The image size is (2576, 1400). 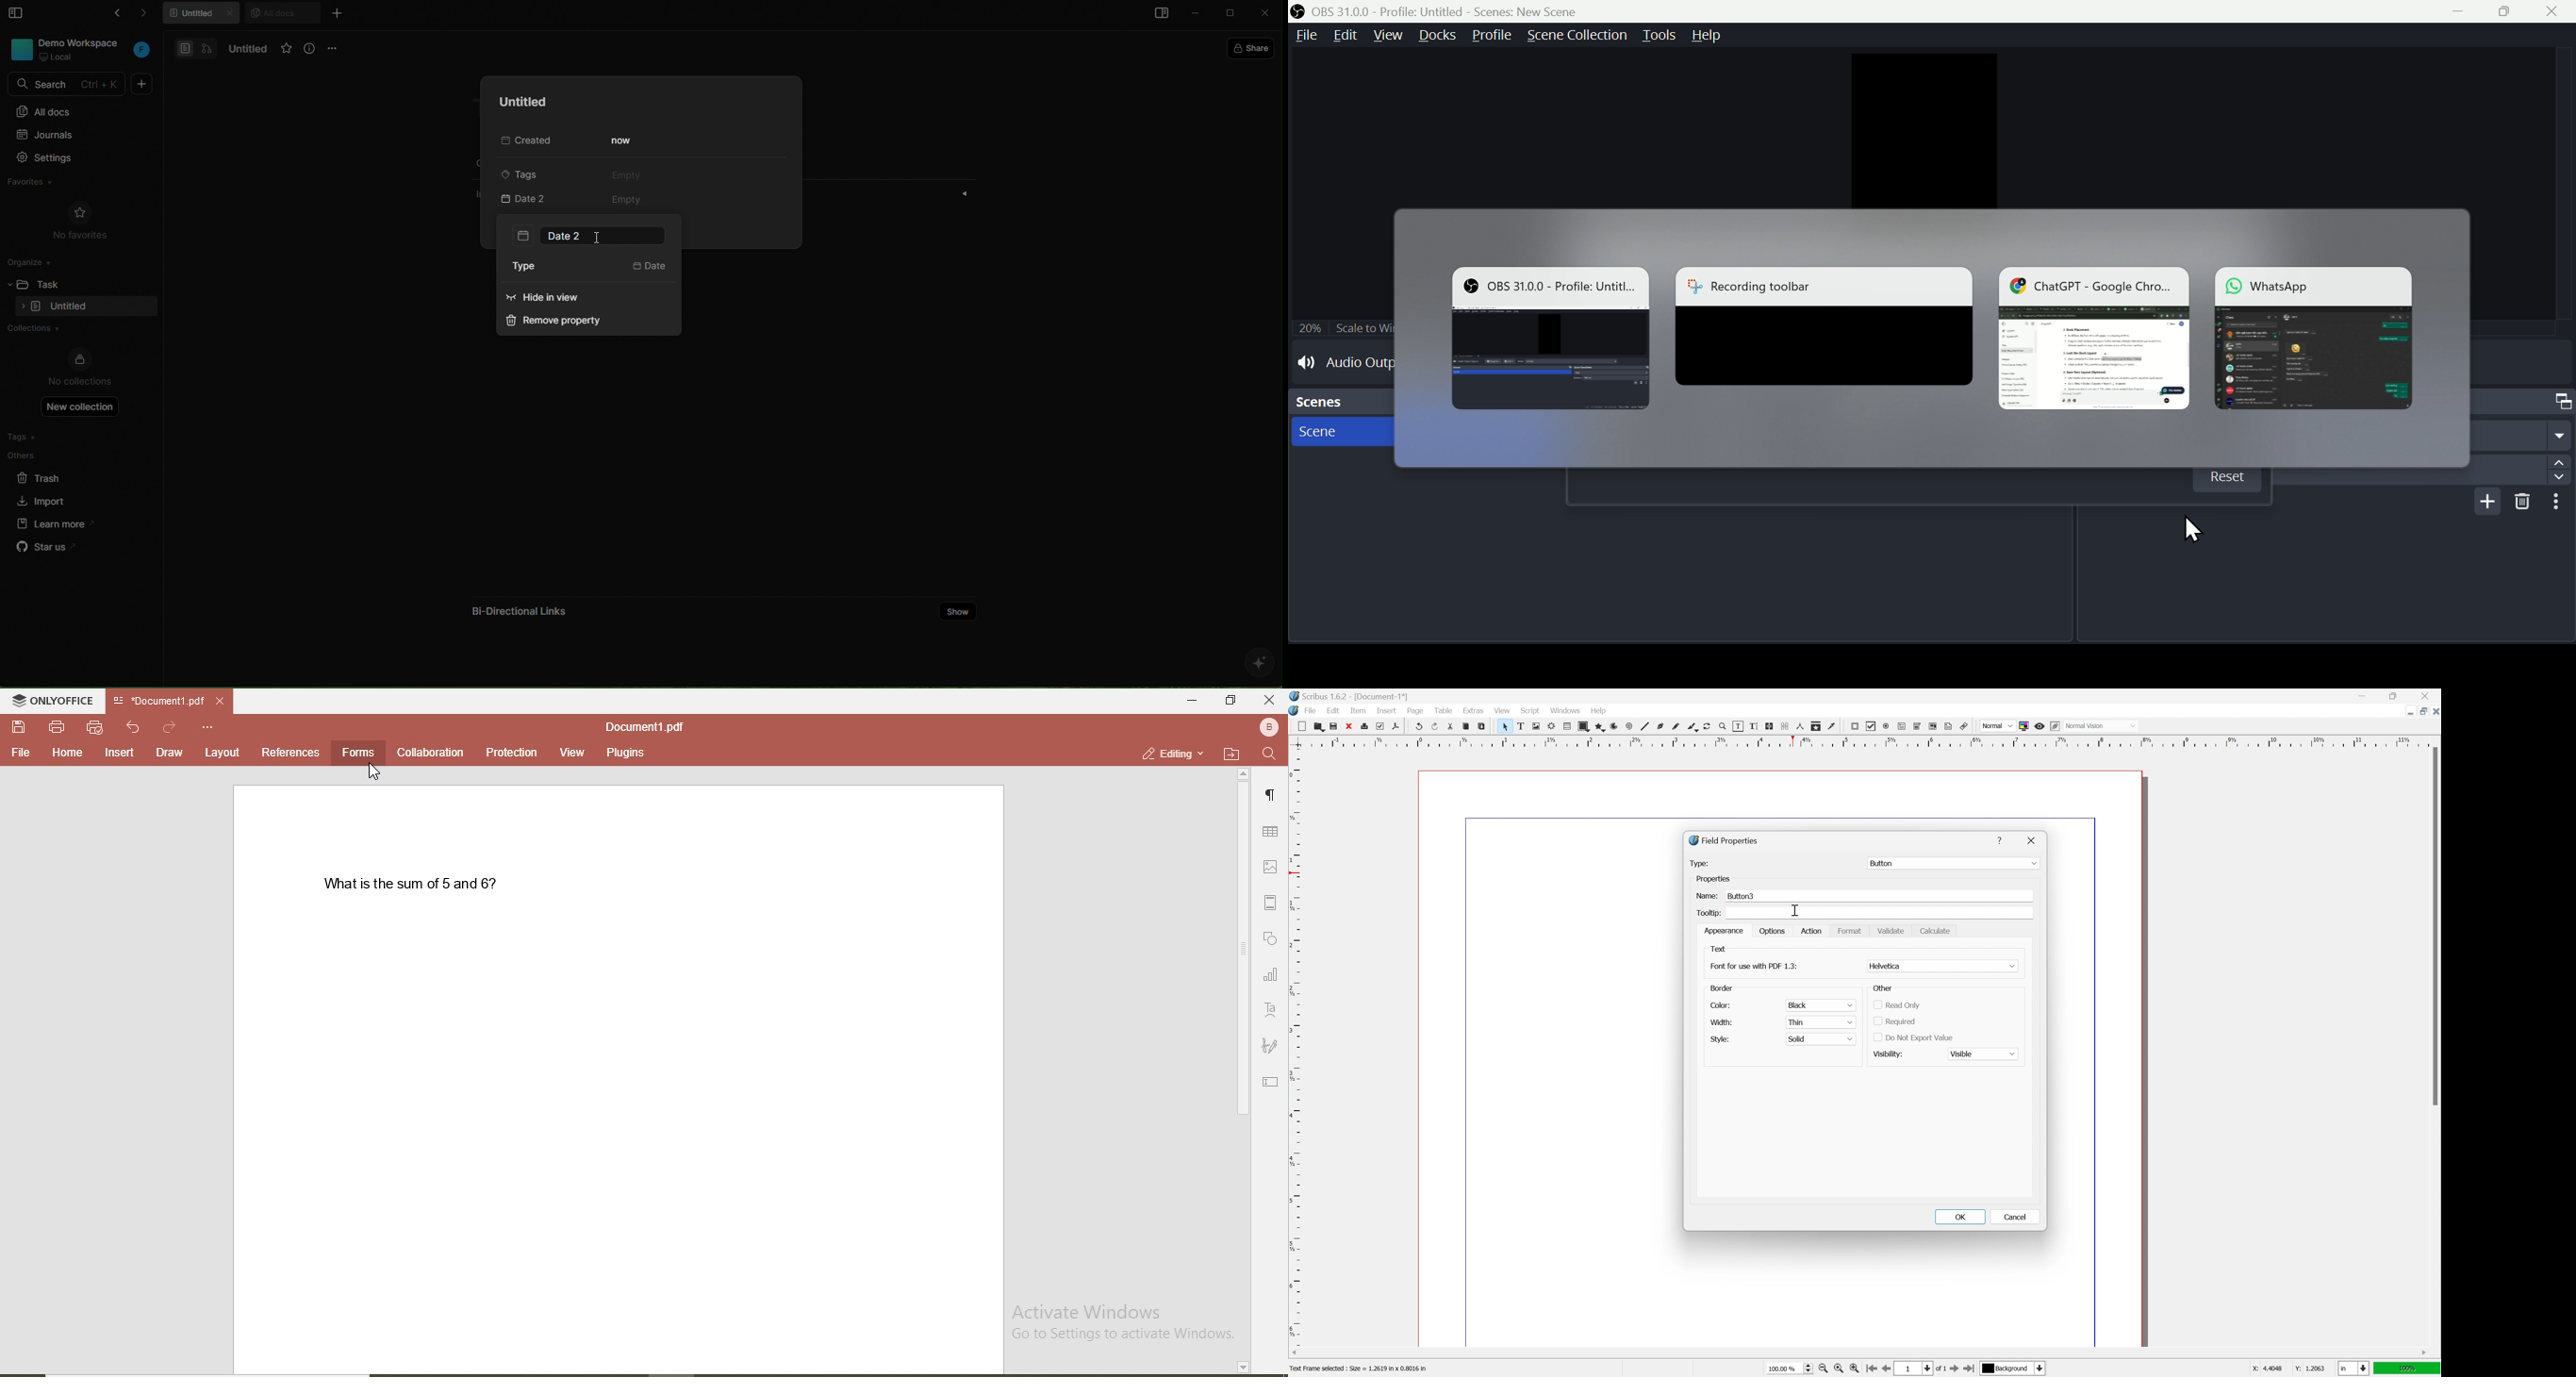 I want to click on add property, so click(x=540, y=200).